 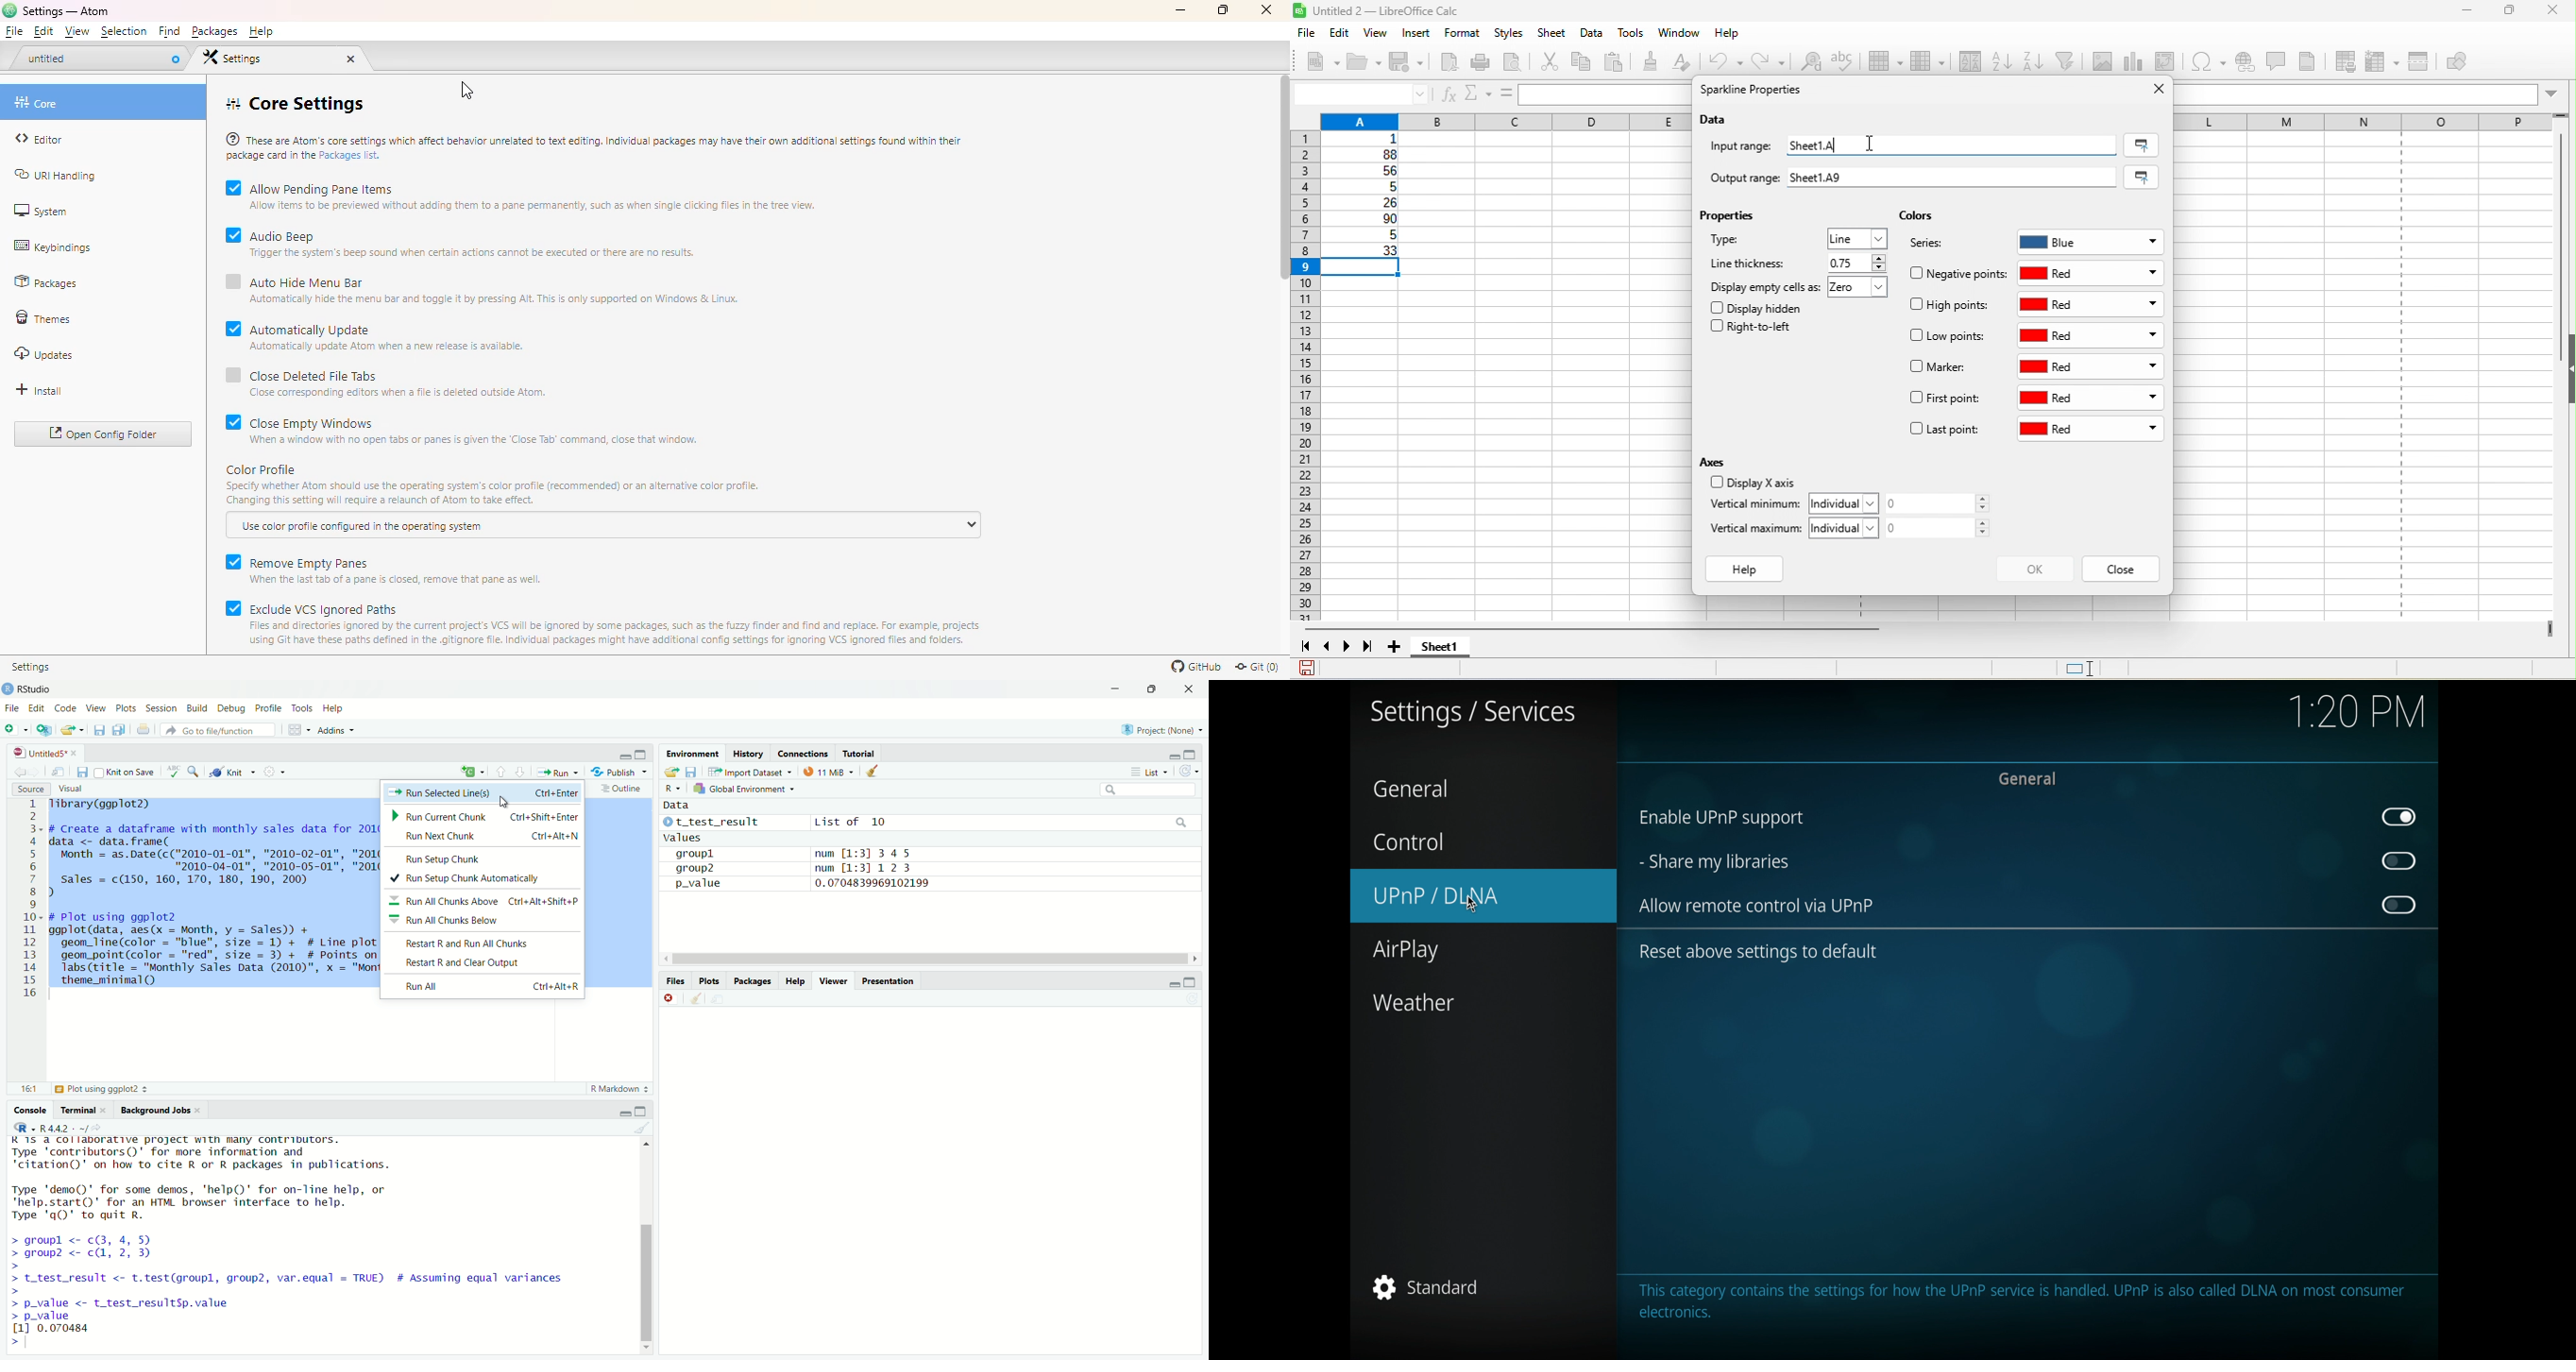 What do you see at coordinates (689, 752) in the screenshot?
I see `Environment` at bounding box center [689, 752].